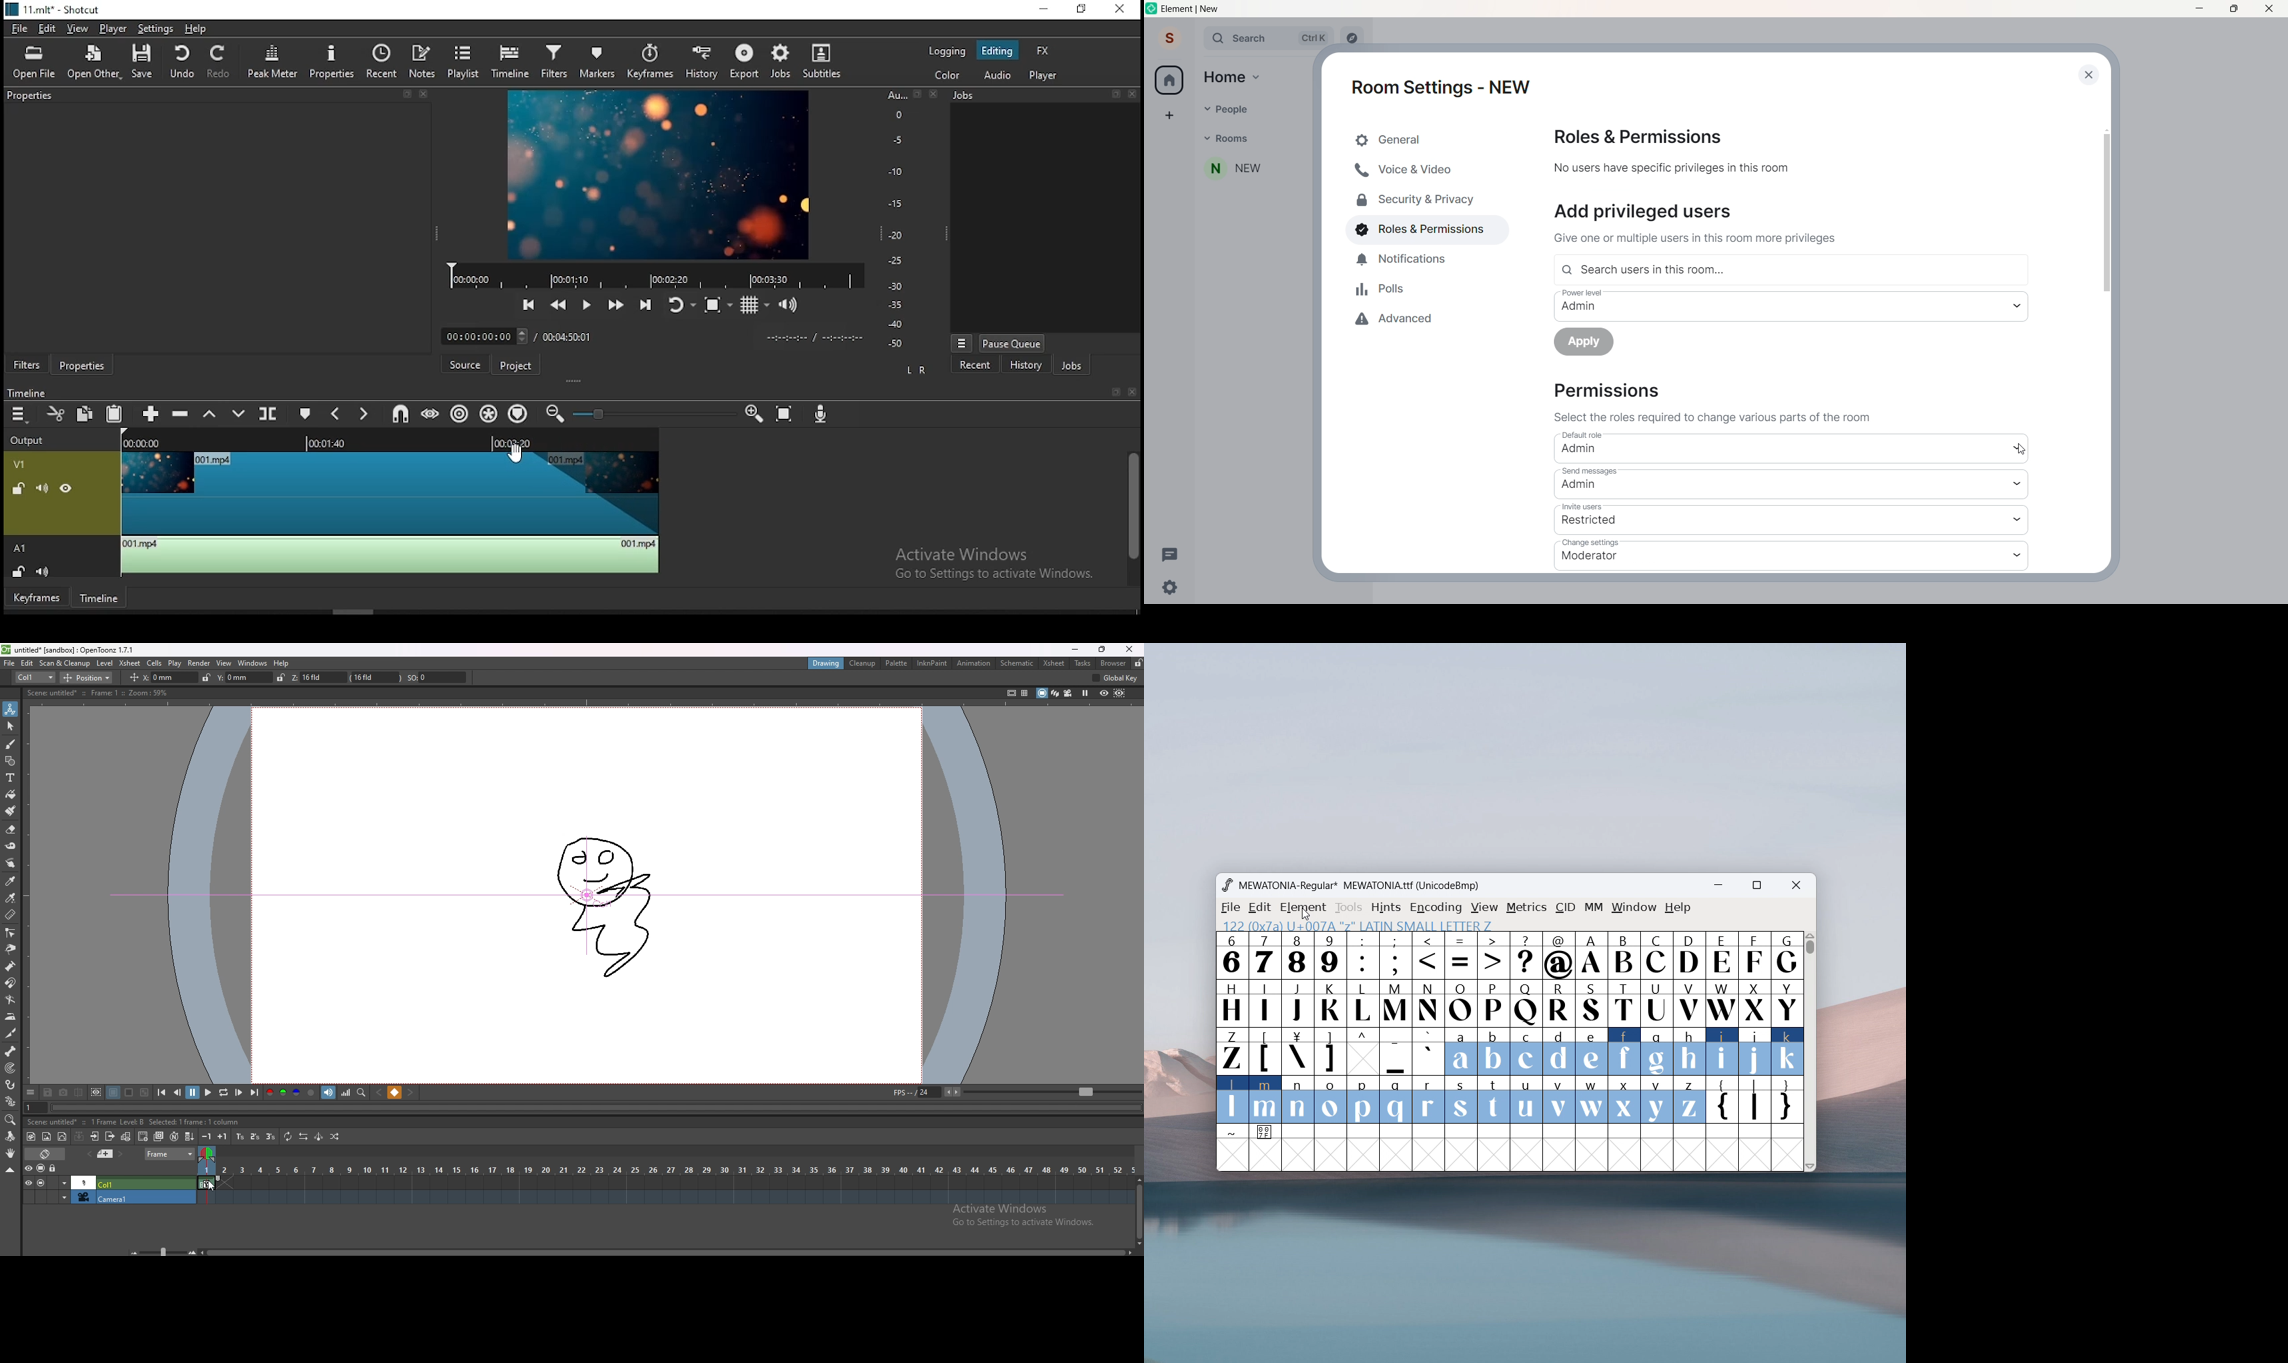 This screenshot has width=2296, height=1372. I want to click on e, so click(1592, 1052).